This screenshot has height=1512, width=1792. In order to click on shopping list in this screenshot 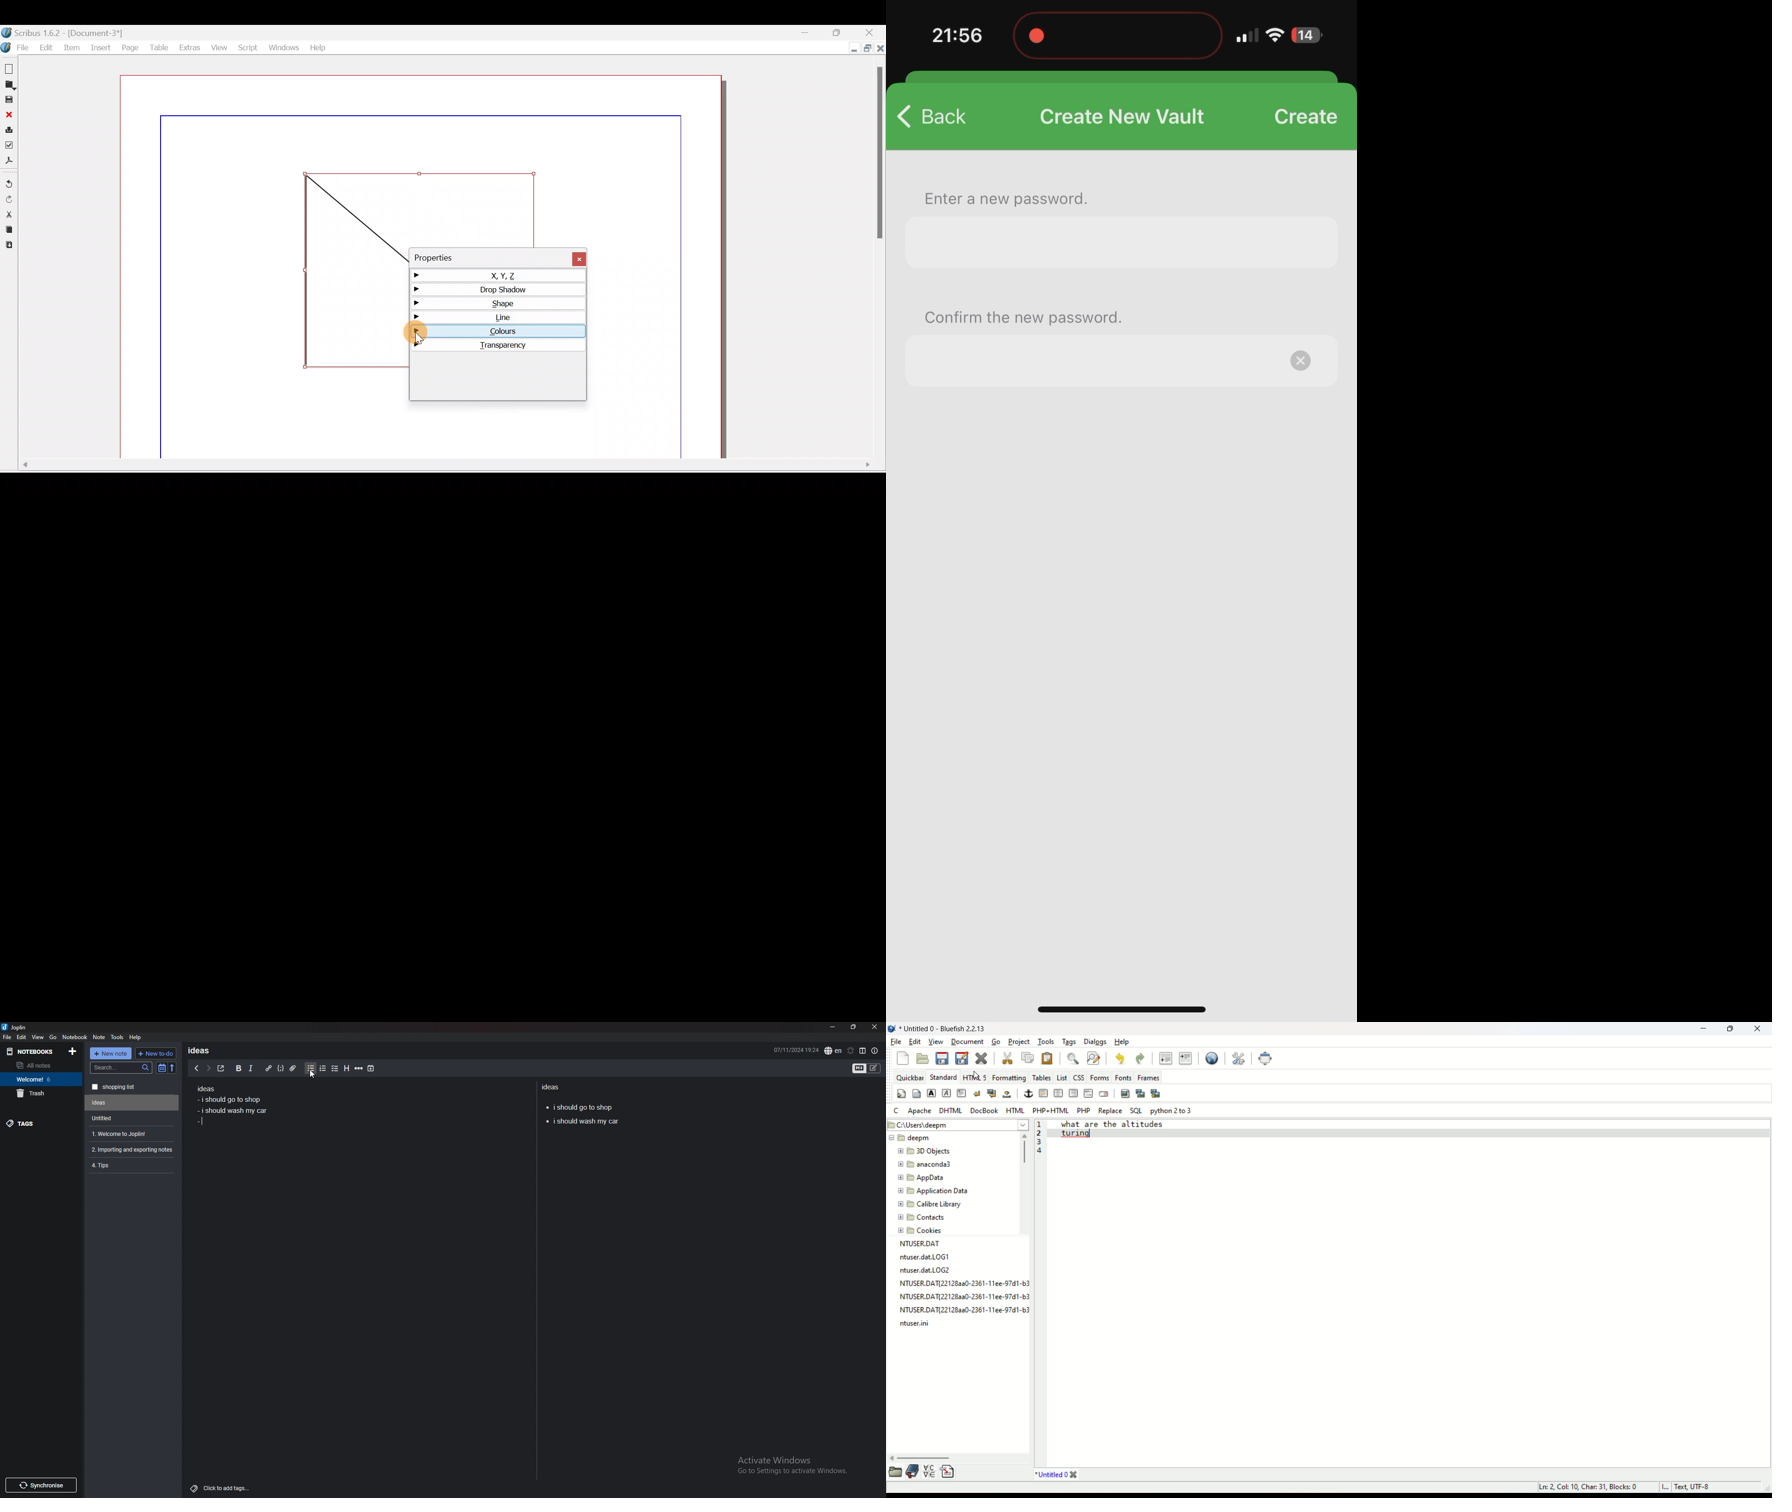, I will do `click(132, 1087)`.